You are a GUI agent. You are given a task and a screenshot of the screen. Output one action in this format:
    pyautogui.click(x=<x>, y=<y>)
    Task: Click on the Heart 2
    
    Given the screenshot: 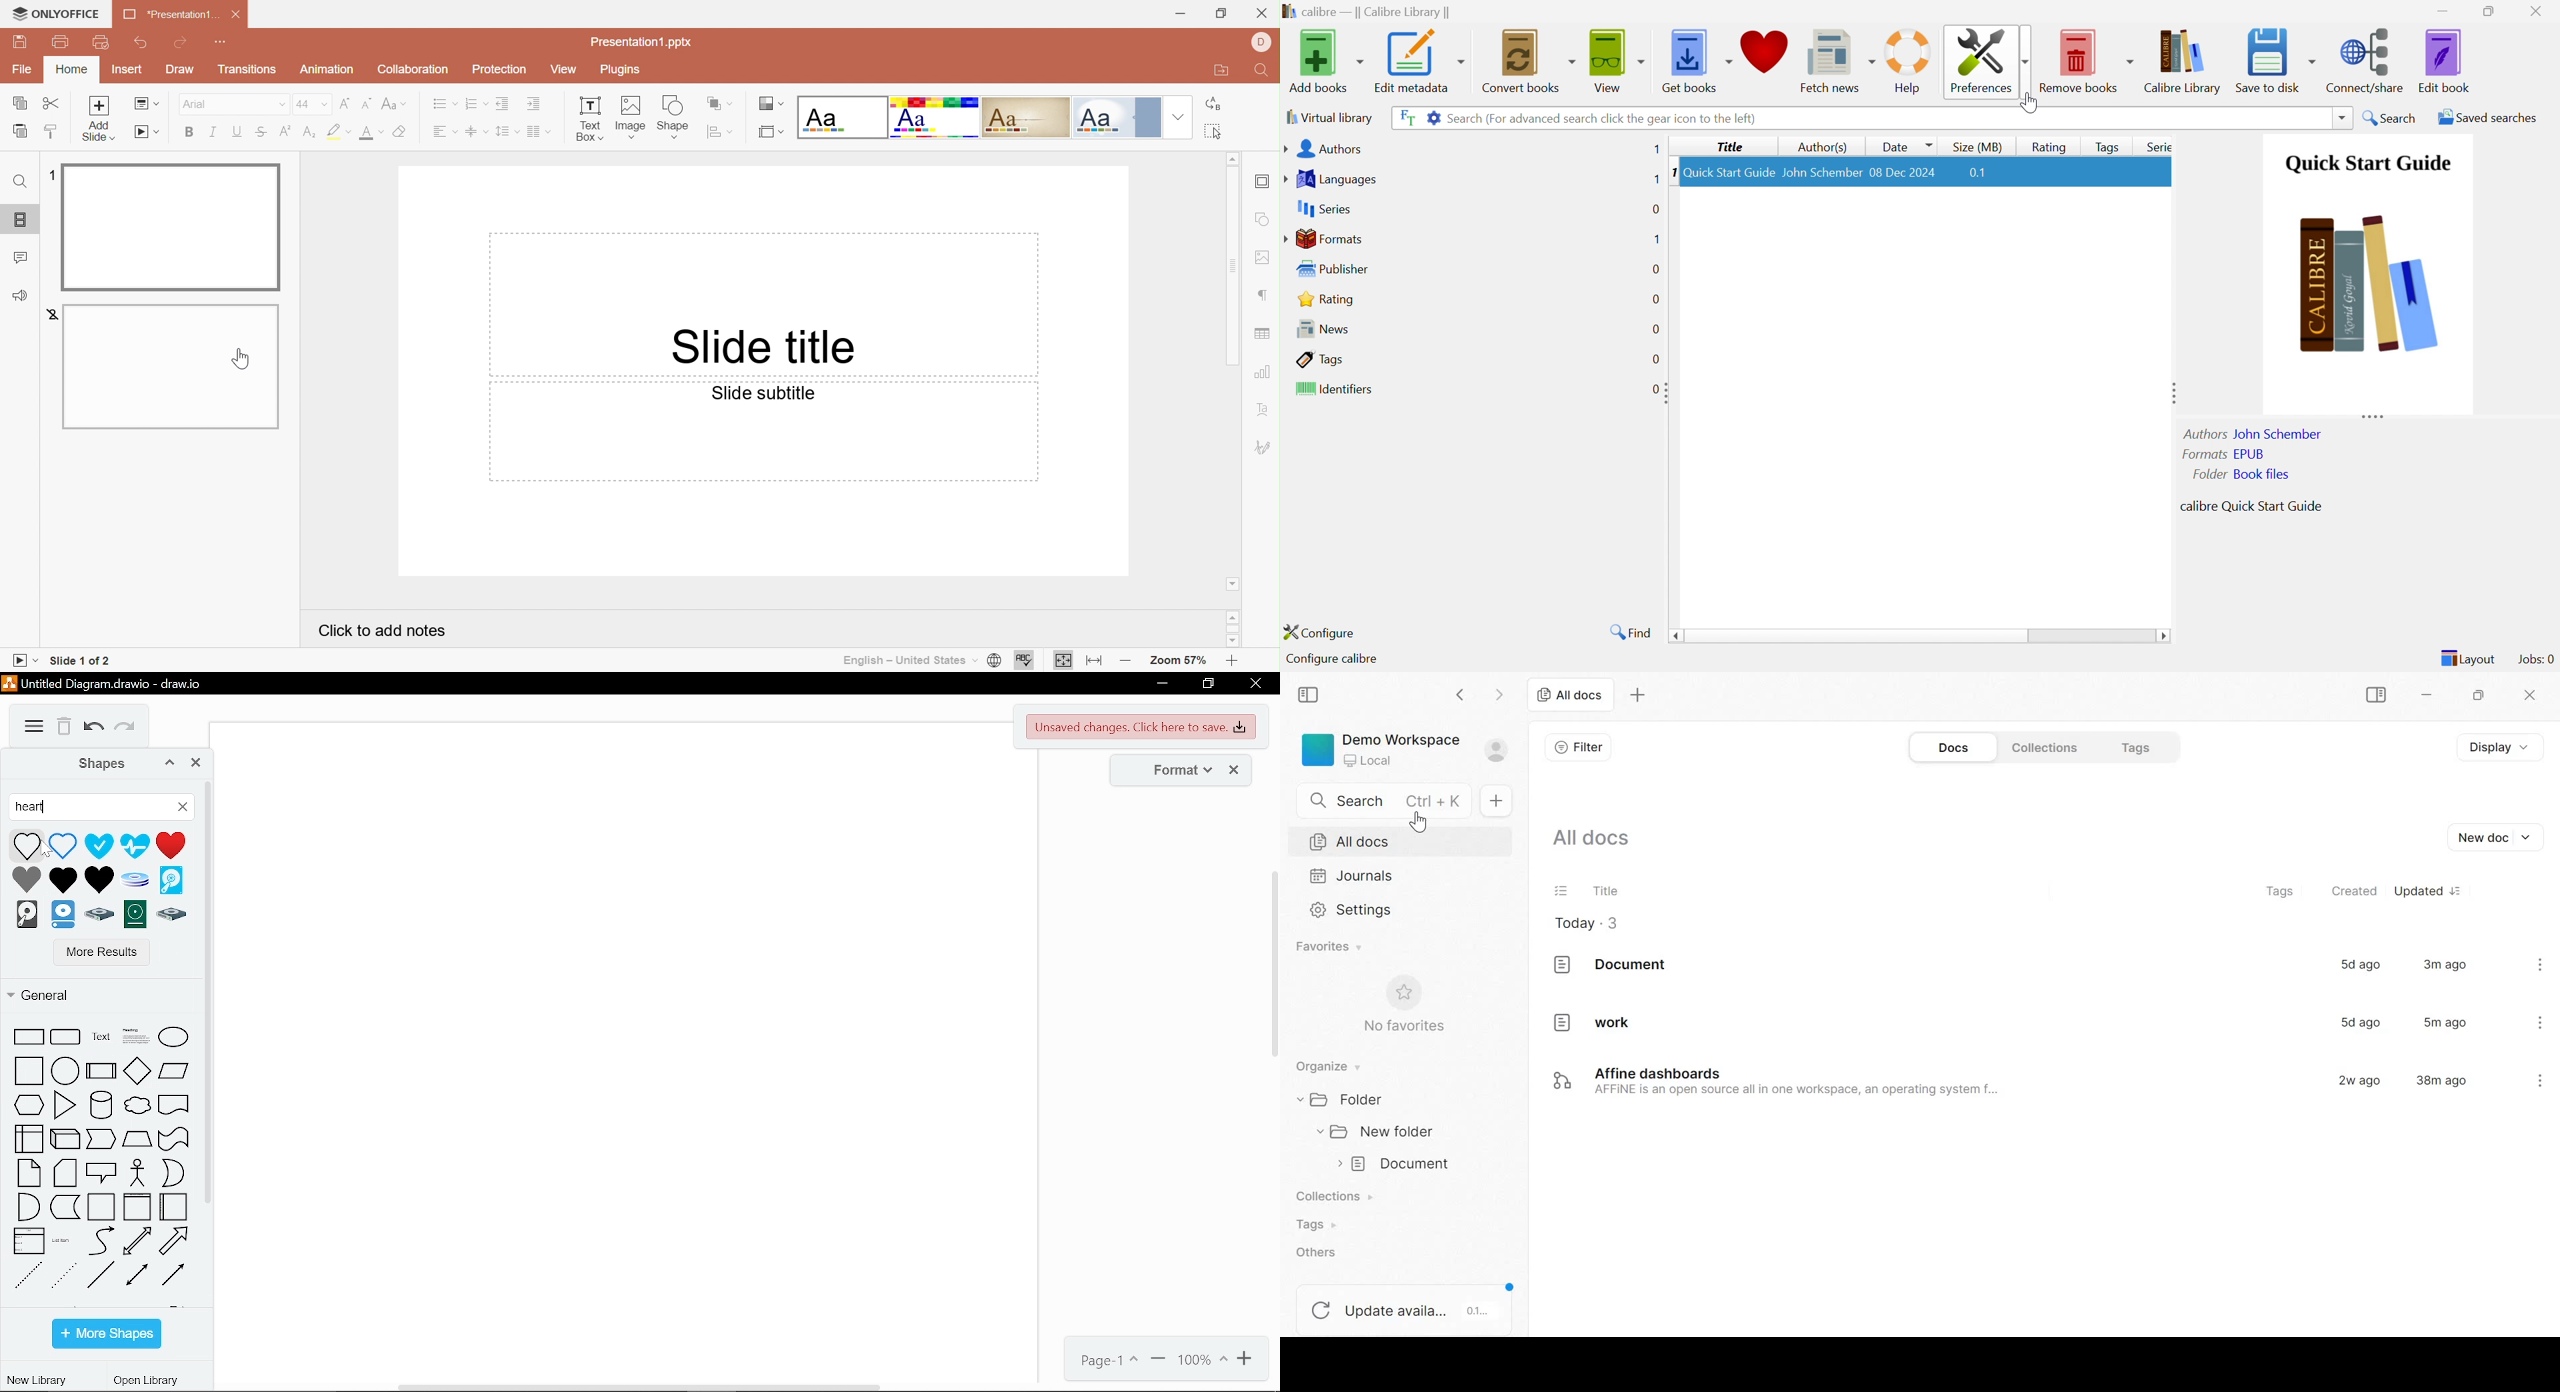 What is the action you would take?
    pyautogui.click(x=102, y=881)
    